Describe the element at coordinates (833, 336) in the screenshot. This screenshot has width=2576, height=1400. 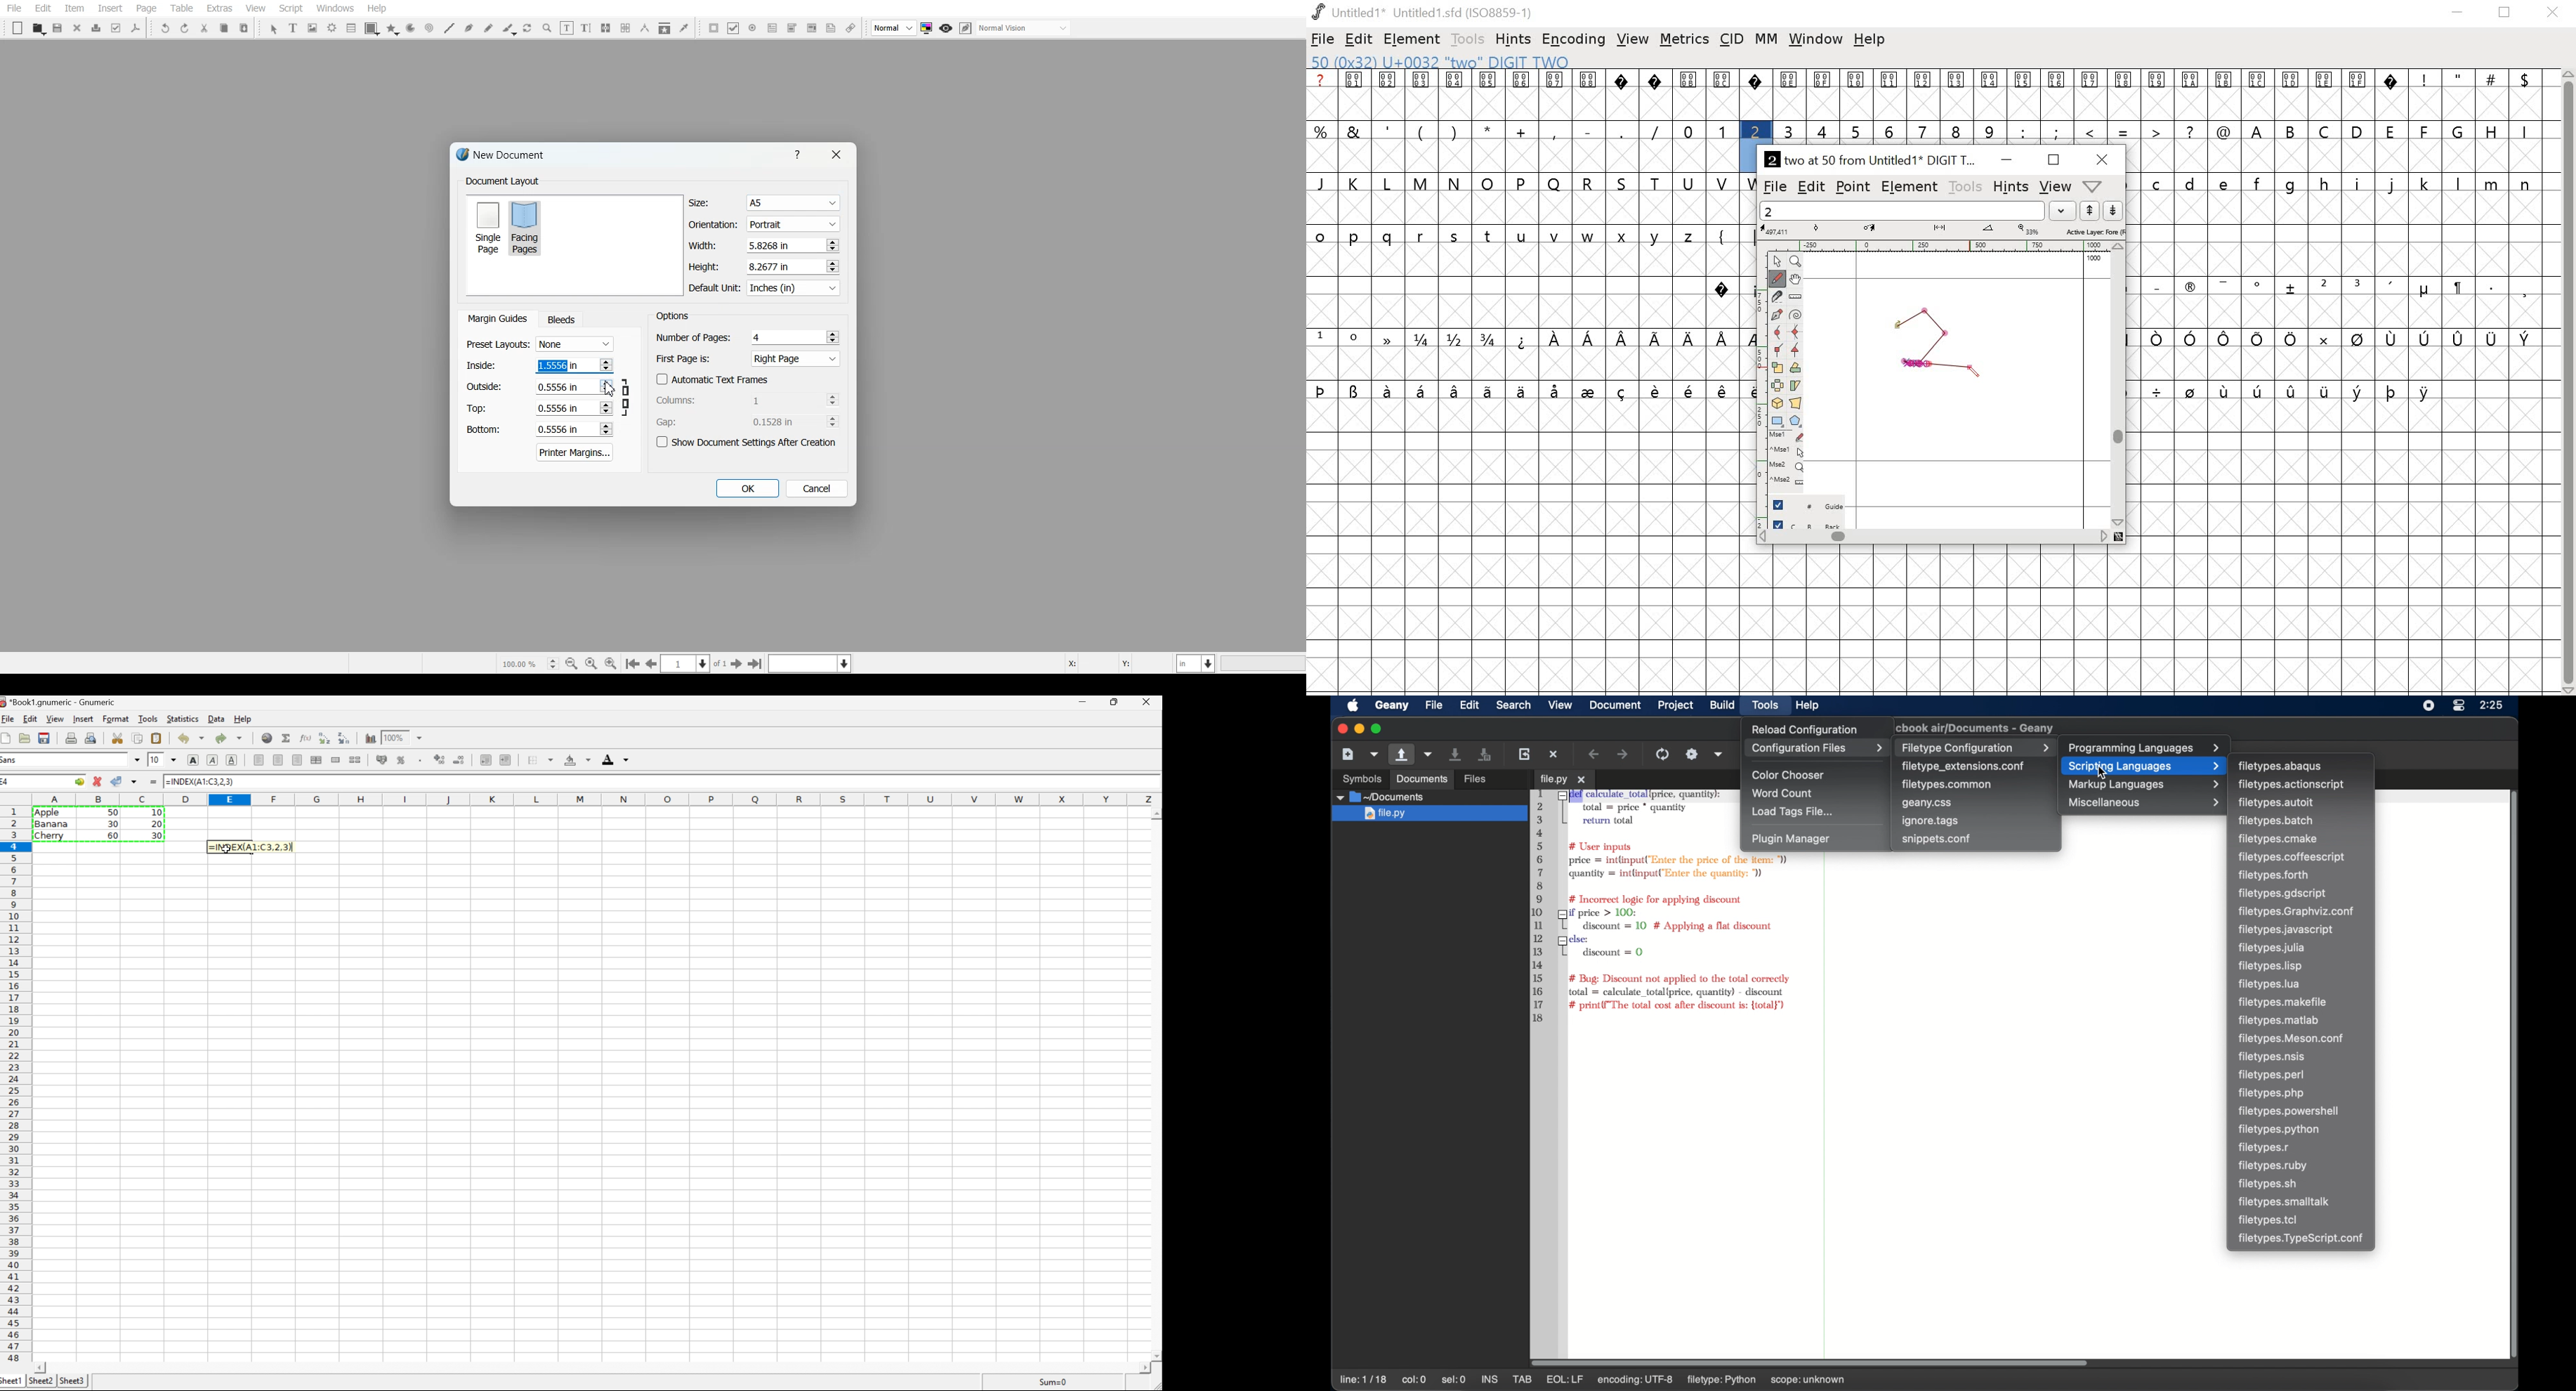
I see `Increase and decrease No. ` at that location.